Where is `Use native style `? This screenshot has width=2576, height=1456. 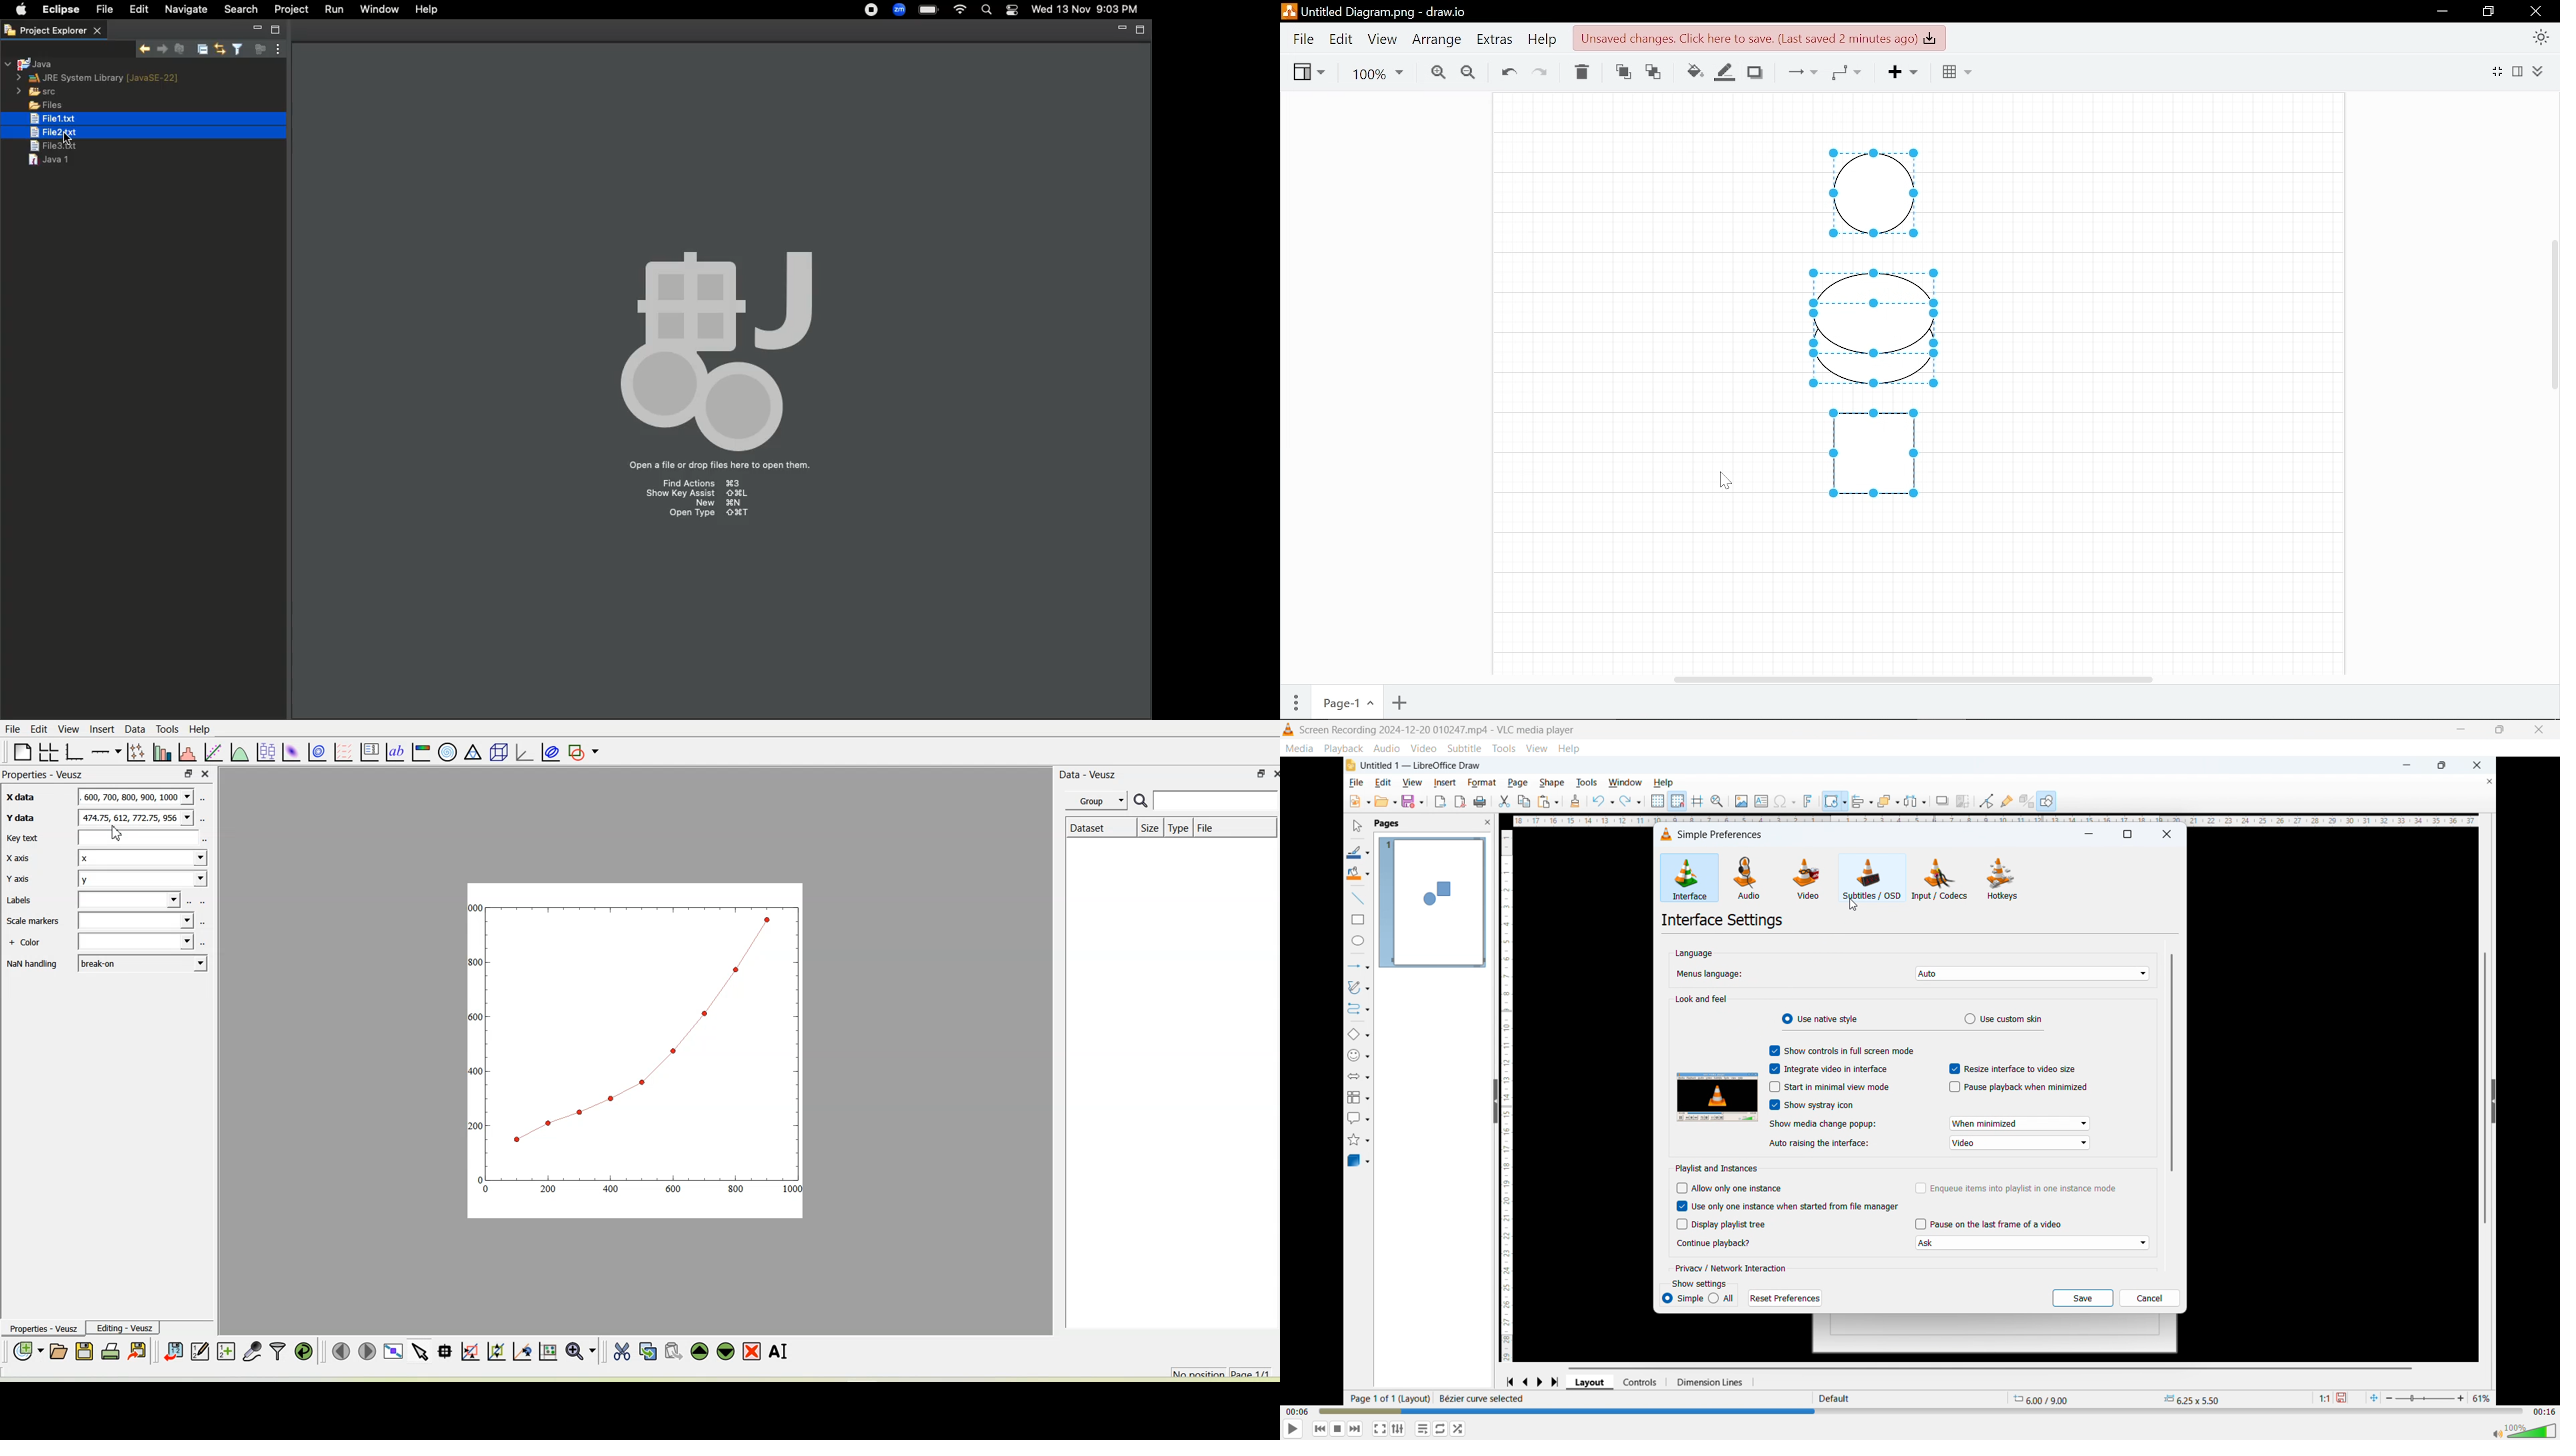 Use native style  is located at coordinates (1819, 1018).